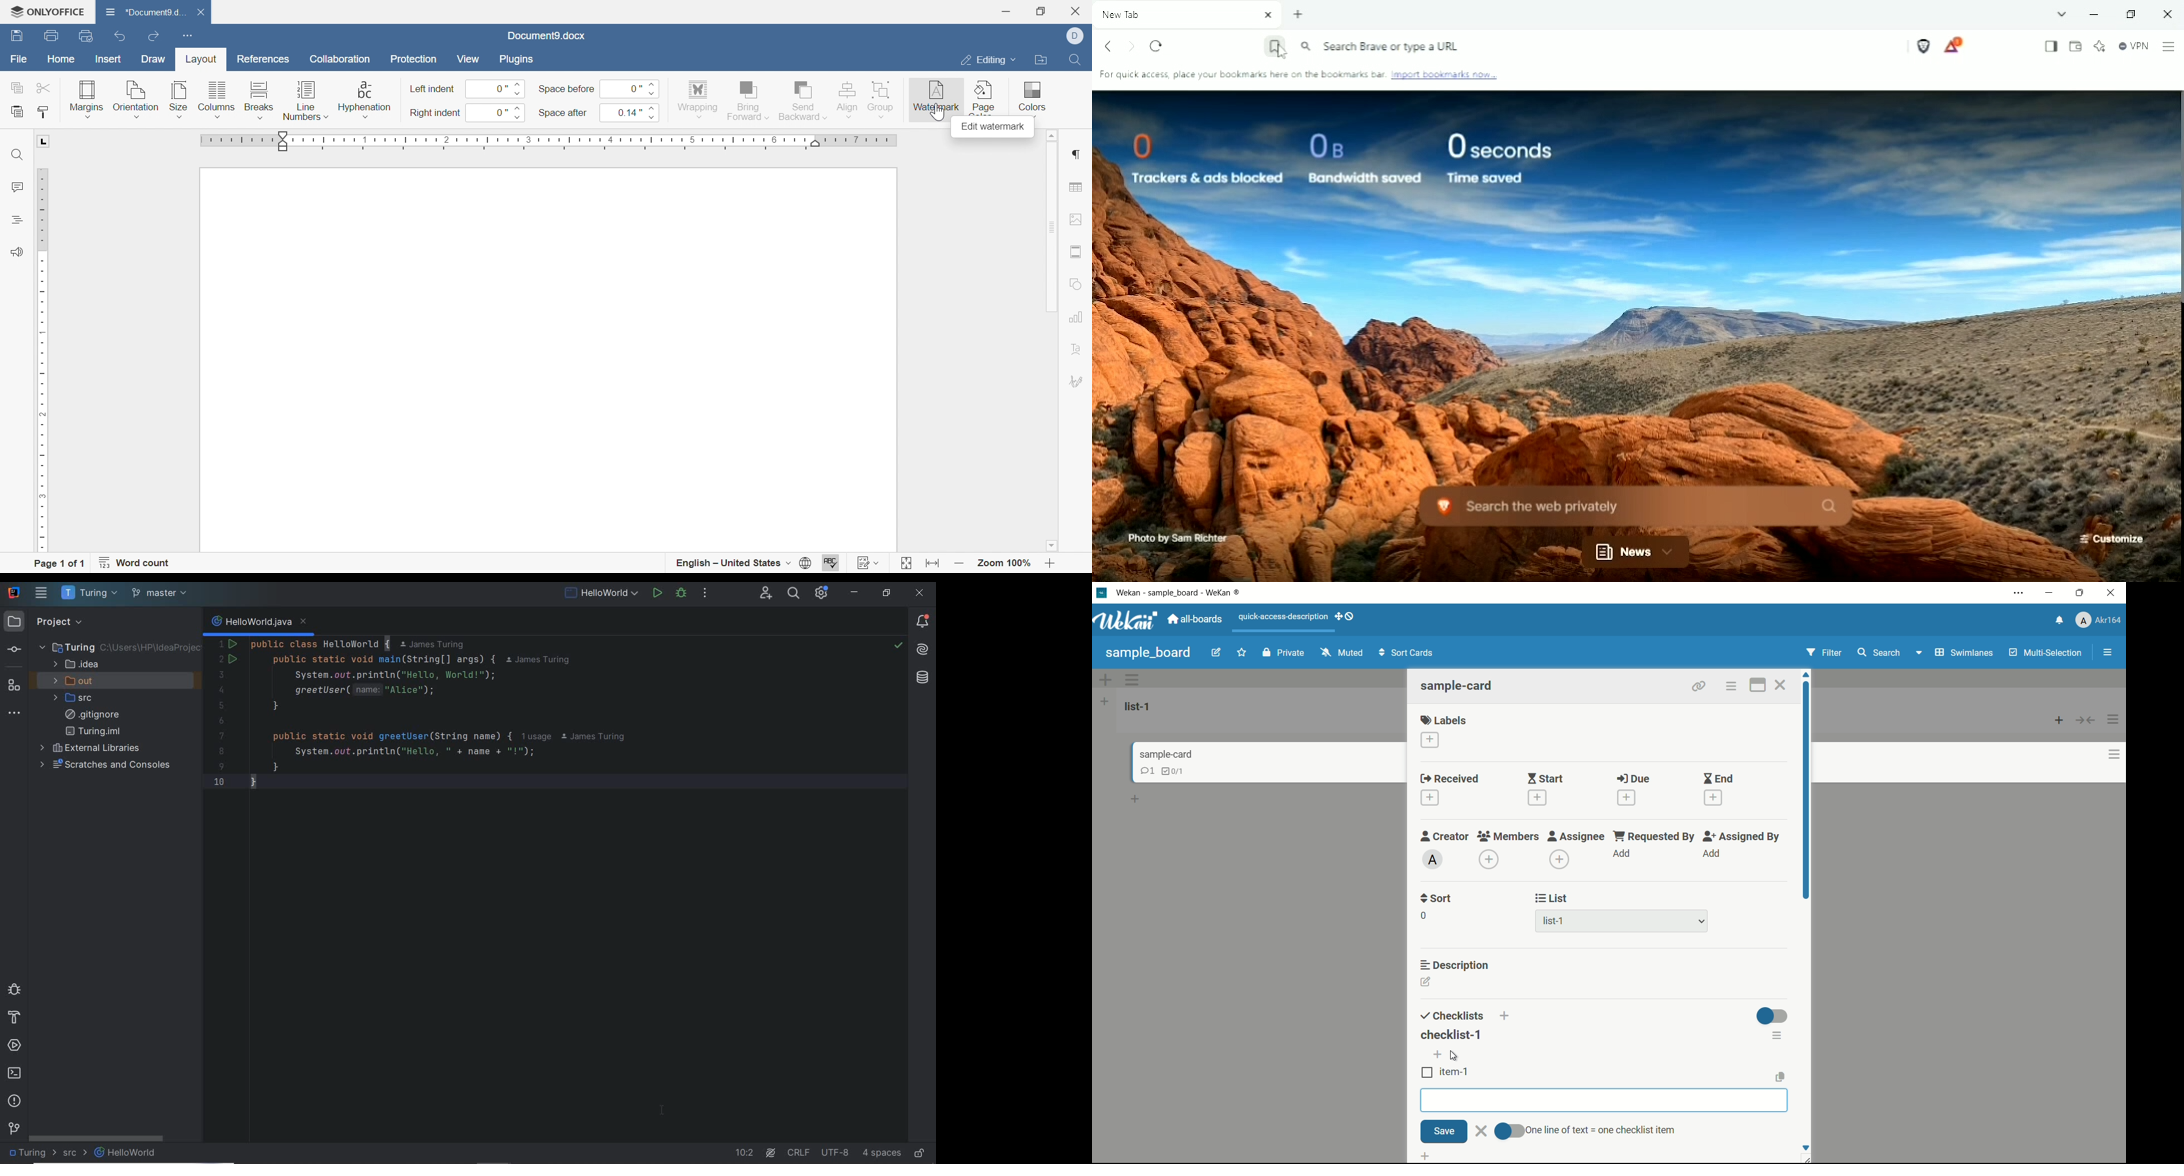  Describe the element at coordinates (435, 114) in the screenshot. I see `right indent` at that location.